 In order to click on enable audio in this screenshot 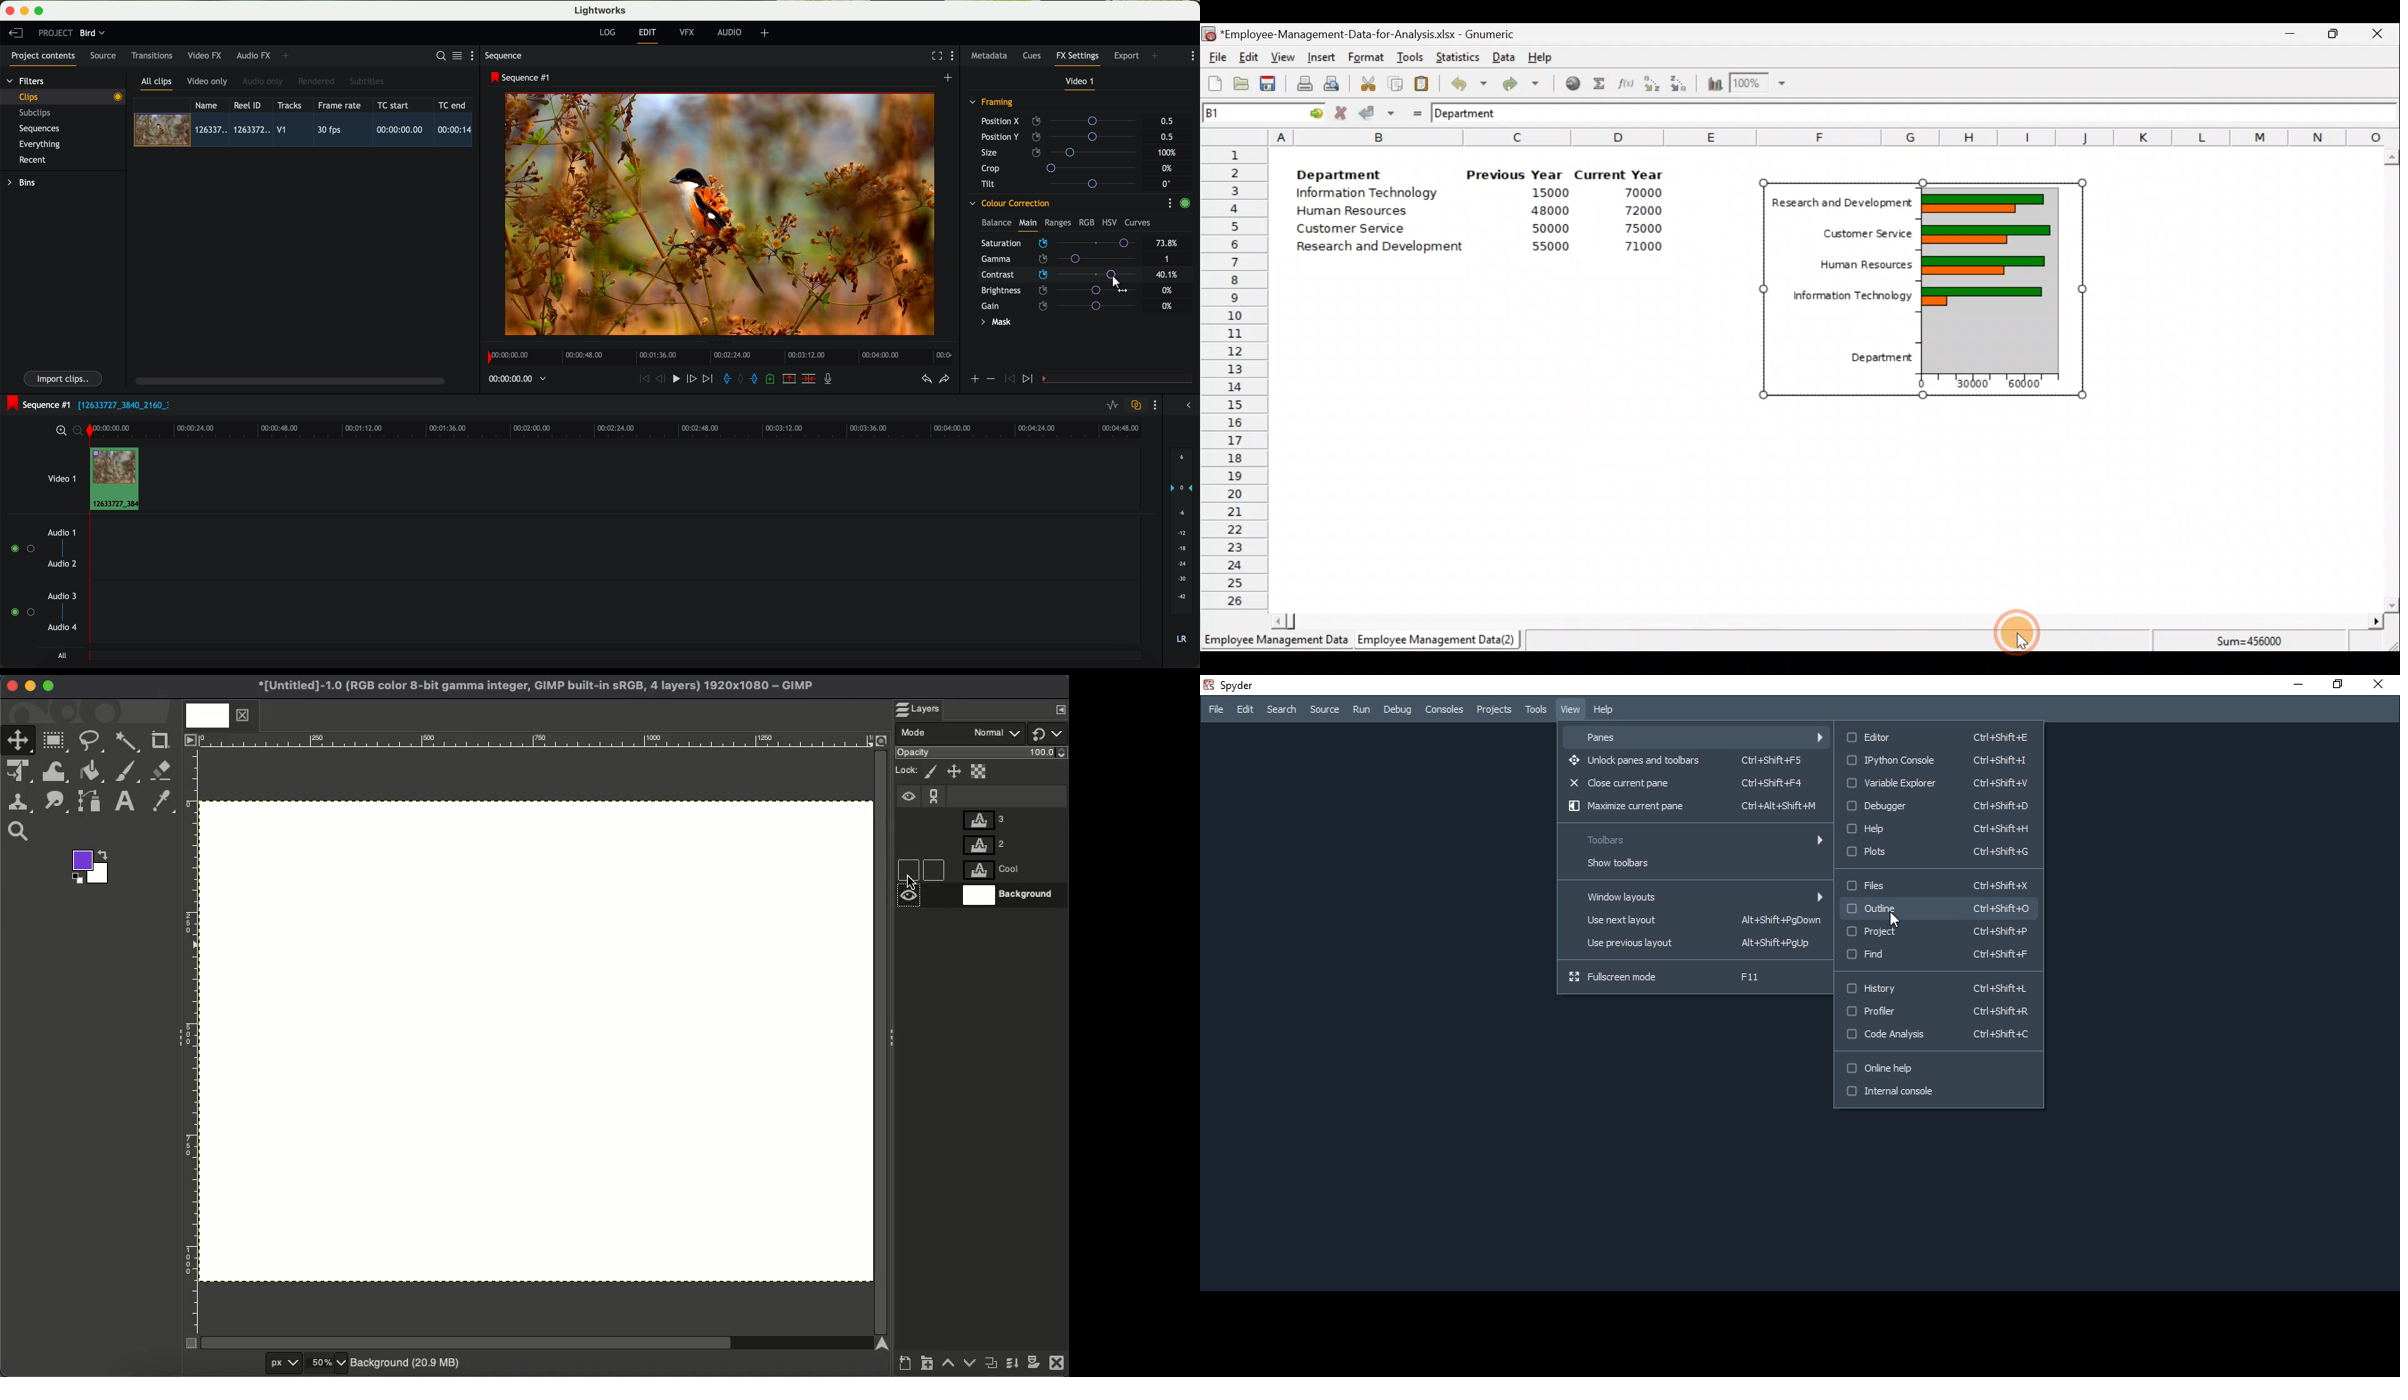, I will do `click(22, 612)`.